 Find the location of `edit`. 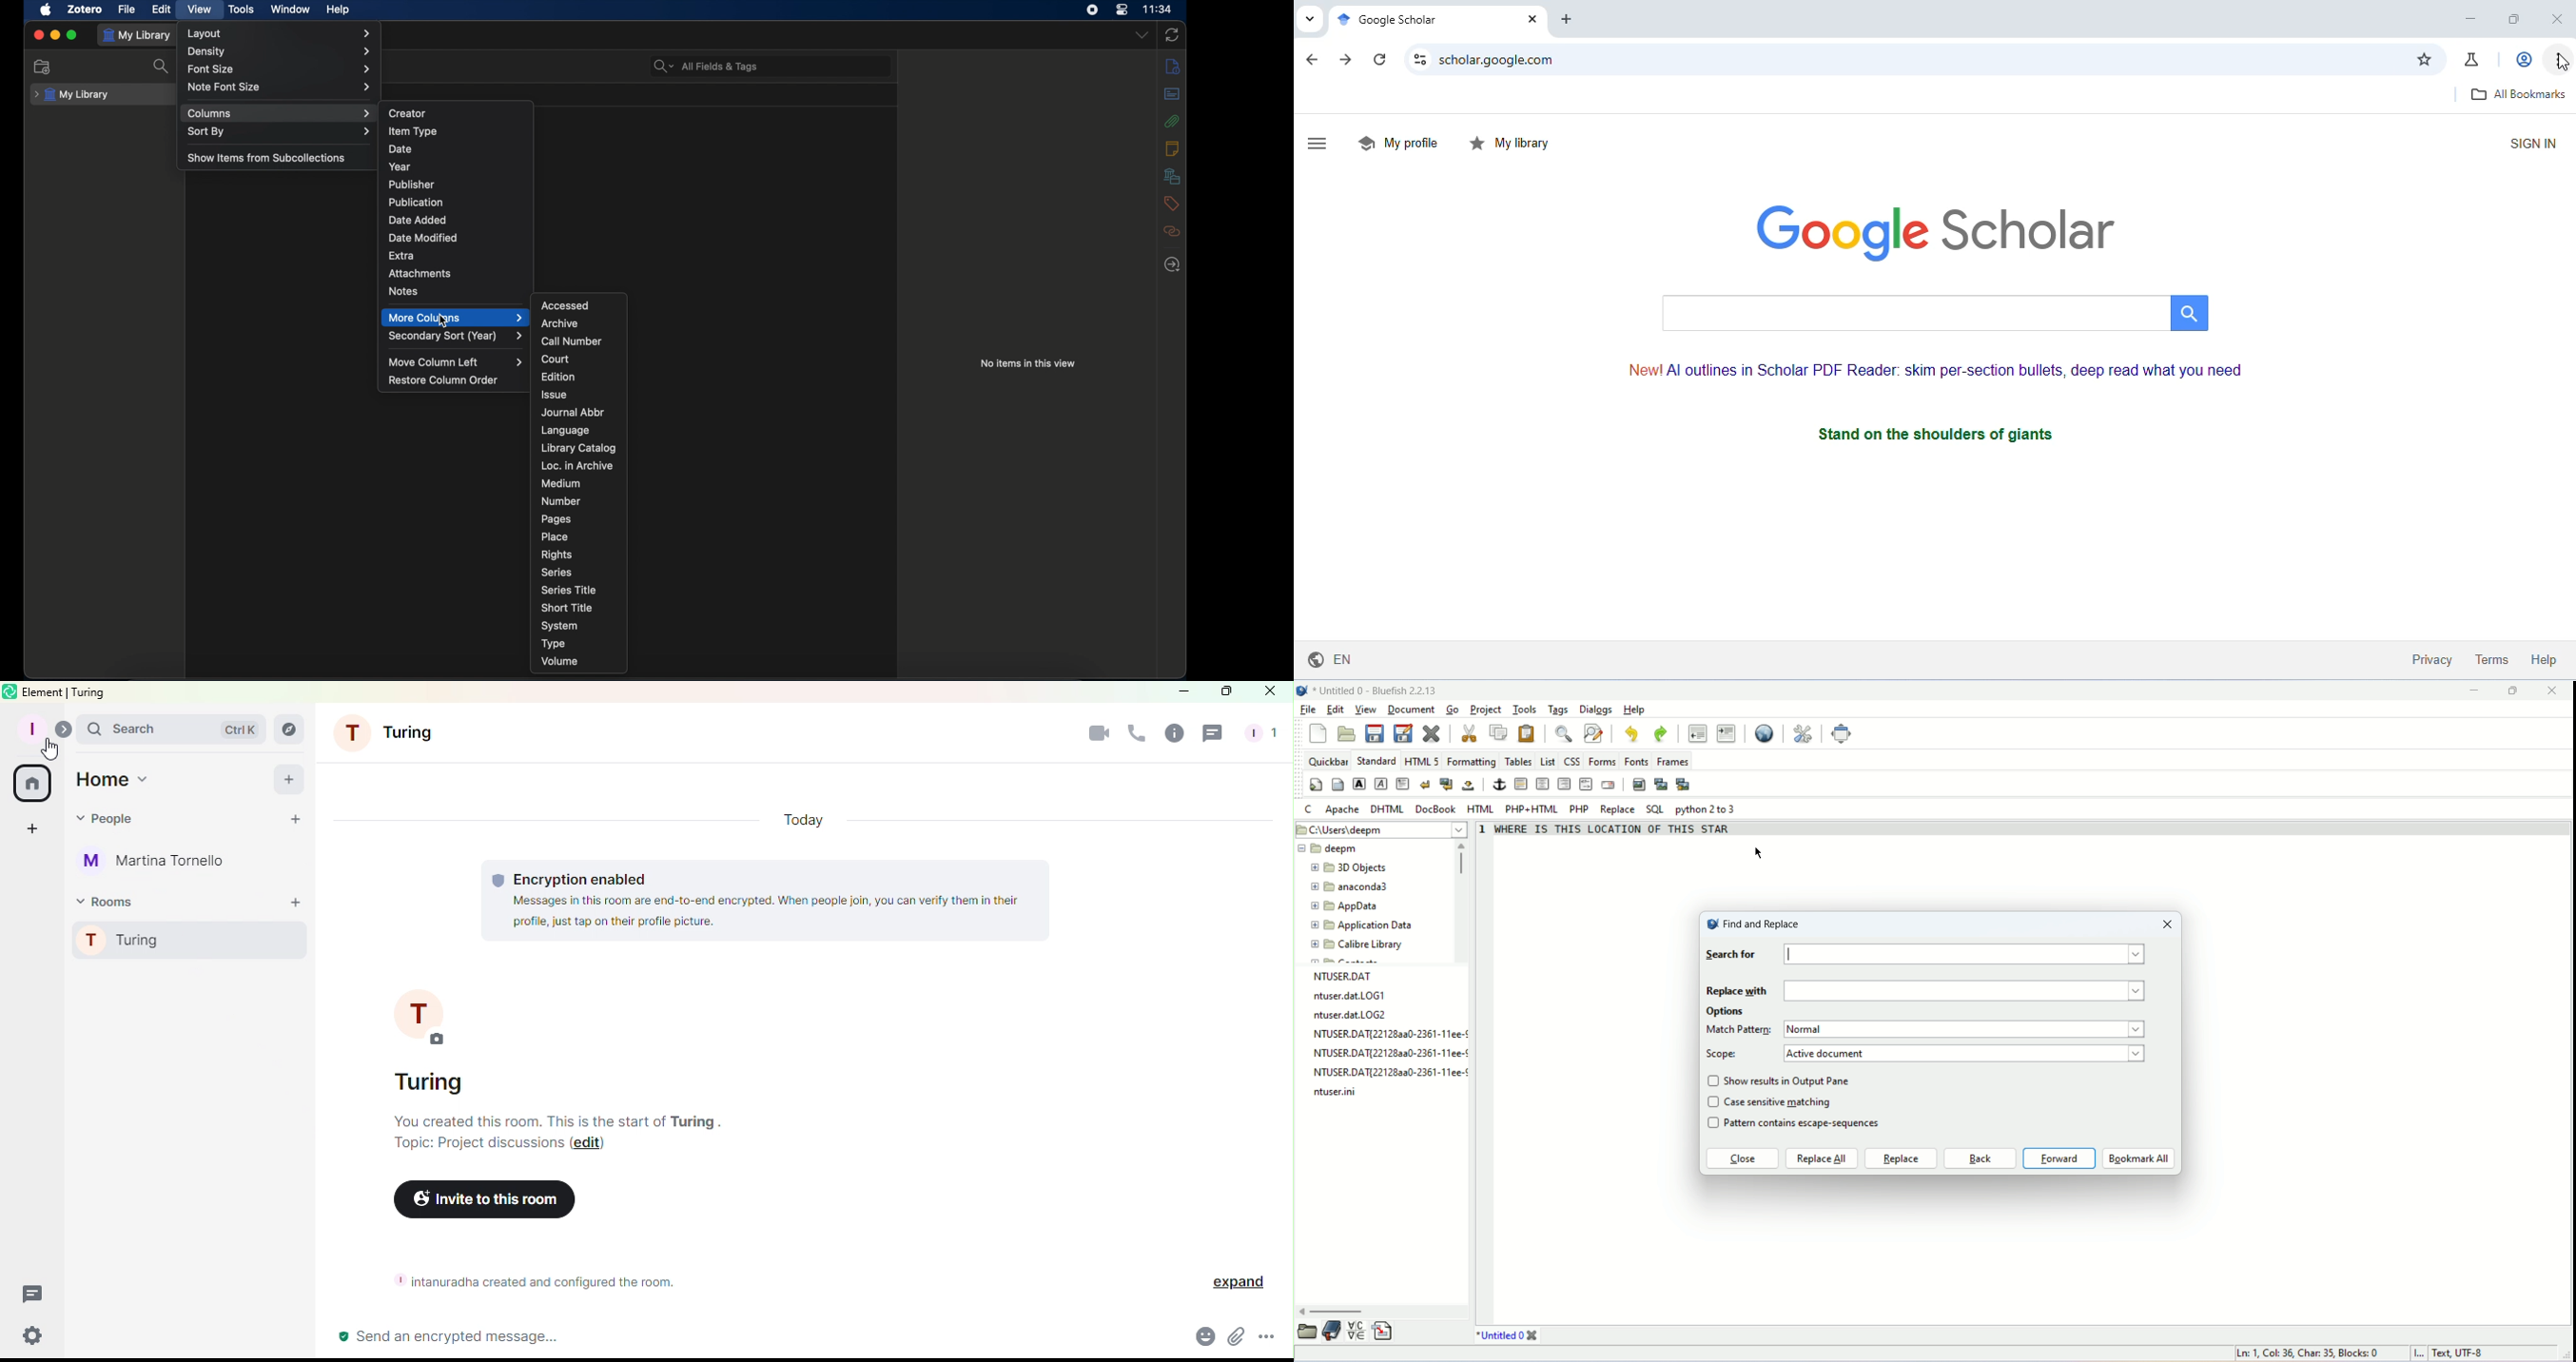

edit is located at coordinates (163, 10).